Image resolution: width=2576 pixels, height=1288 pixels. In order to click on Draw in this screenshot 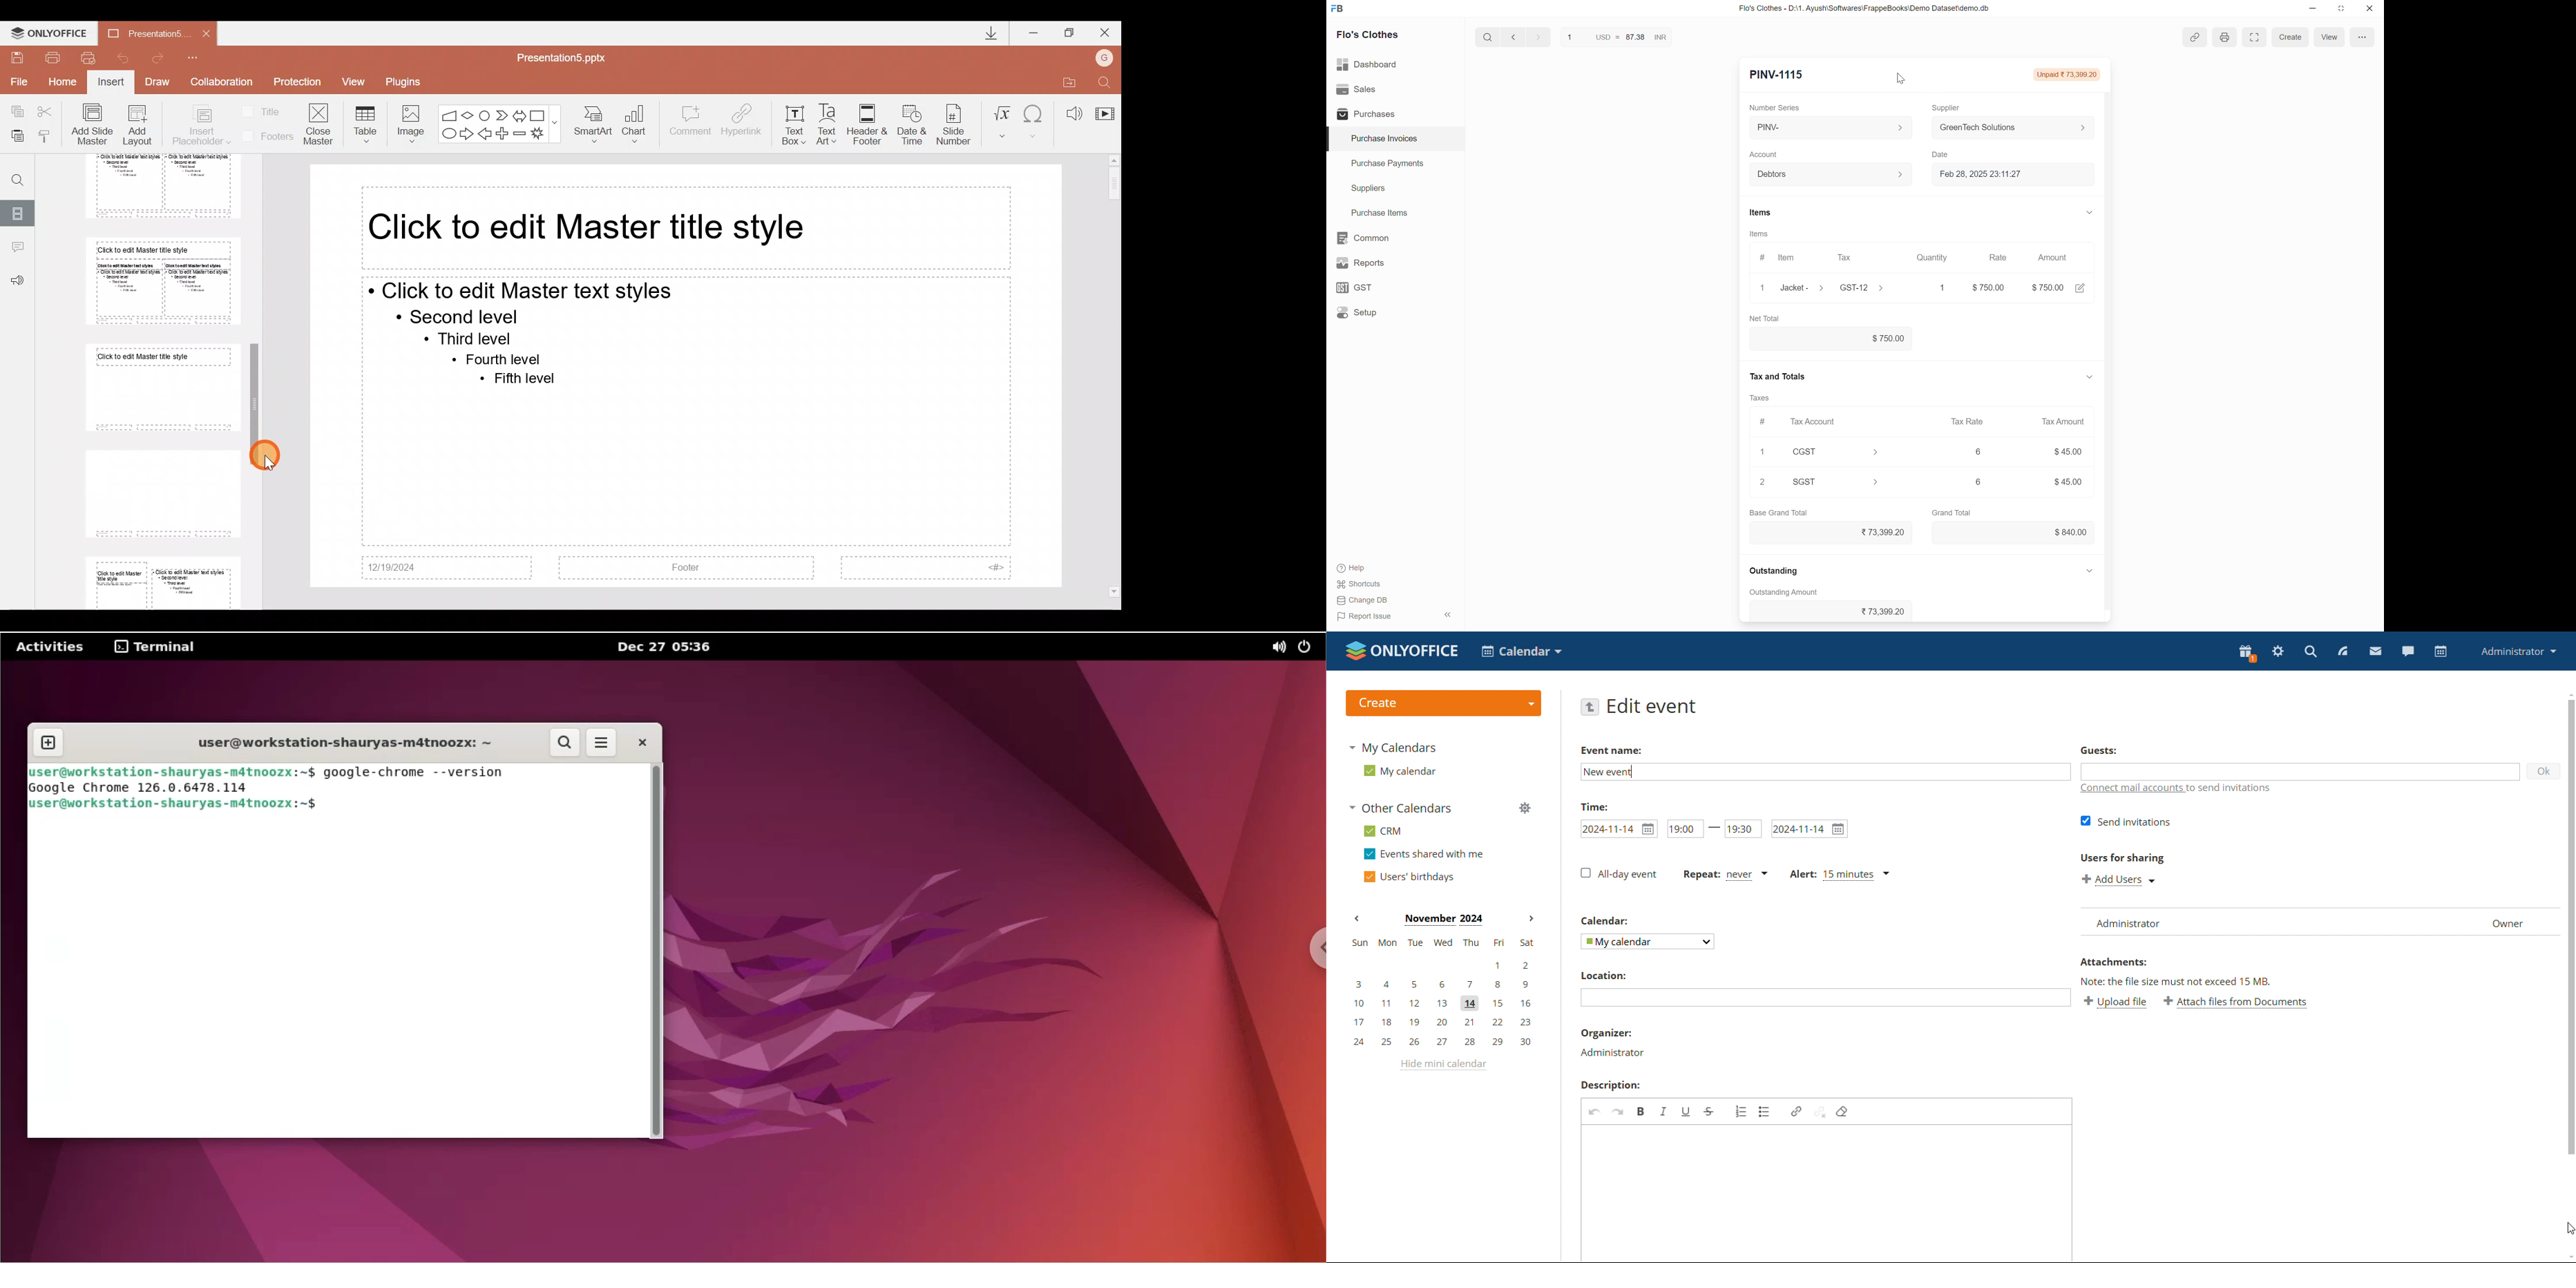, I will do `click(161, 83)`.